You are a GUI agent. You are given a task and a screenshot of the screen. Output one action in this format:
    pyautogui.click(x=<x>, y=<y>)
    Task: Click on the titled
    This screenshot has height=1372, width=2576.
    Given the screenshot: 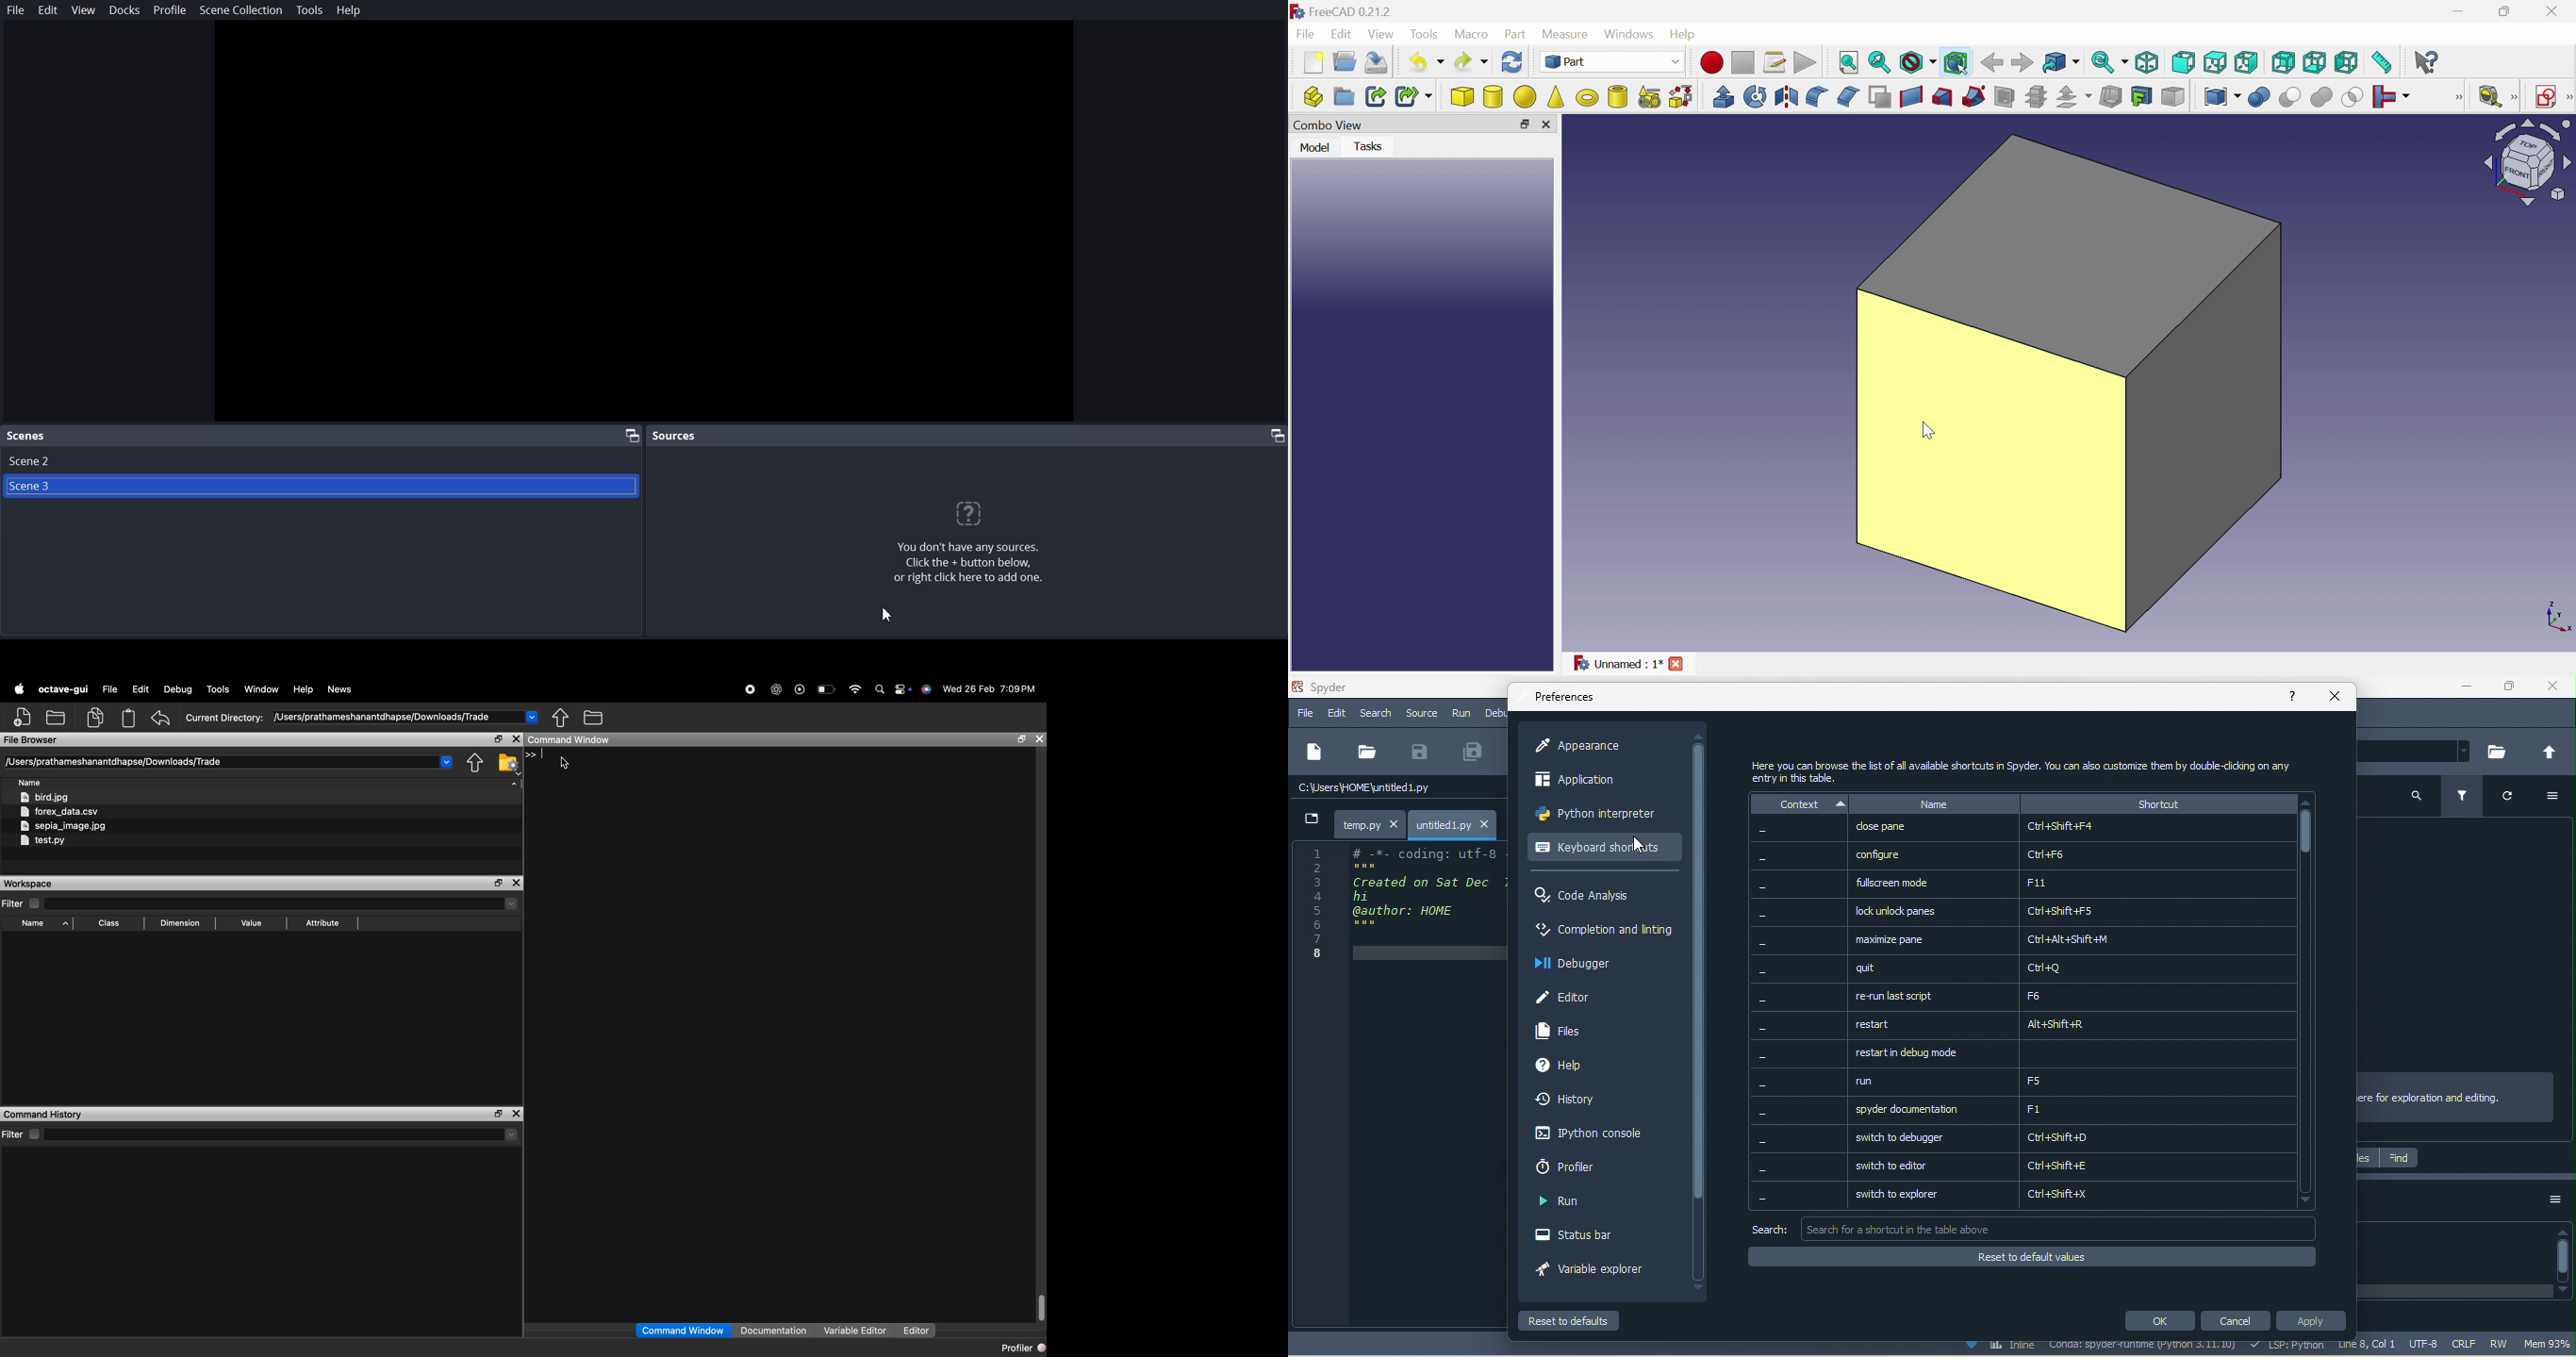 What is the action you would take?
    pyautogui.click(x=1348, y=688)
    